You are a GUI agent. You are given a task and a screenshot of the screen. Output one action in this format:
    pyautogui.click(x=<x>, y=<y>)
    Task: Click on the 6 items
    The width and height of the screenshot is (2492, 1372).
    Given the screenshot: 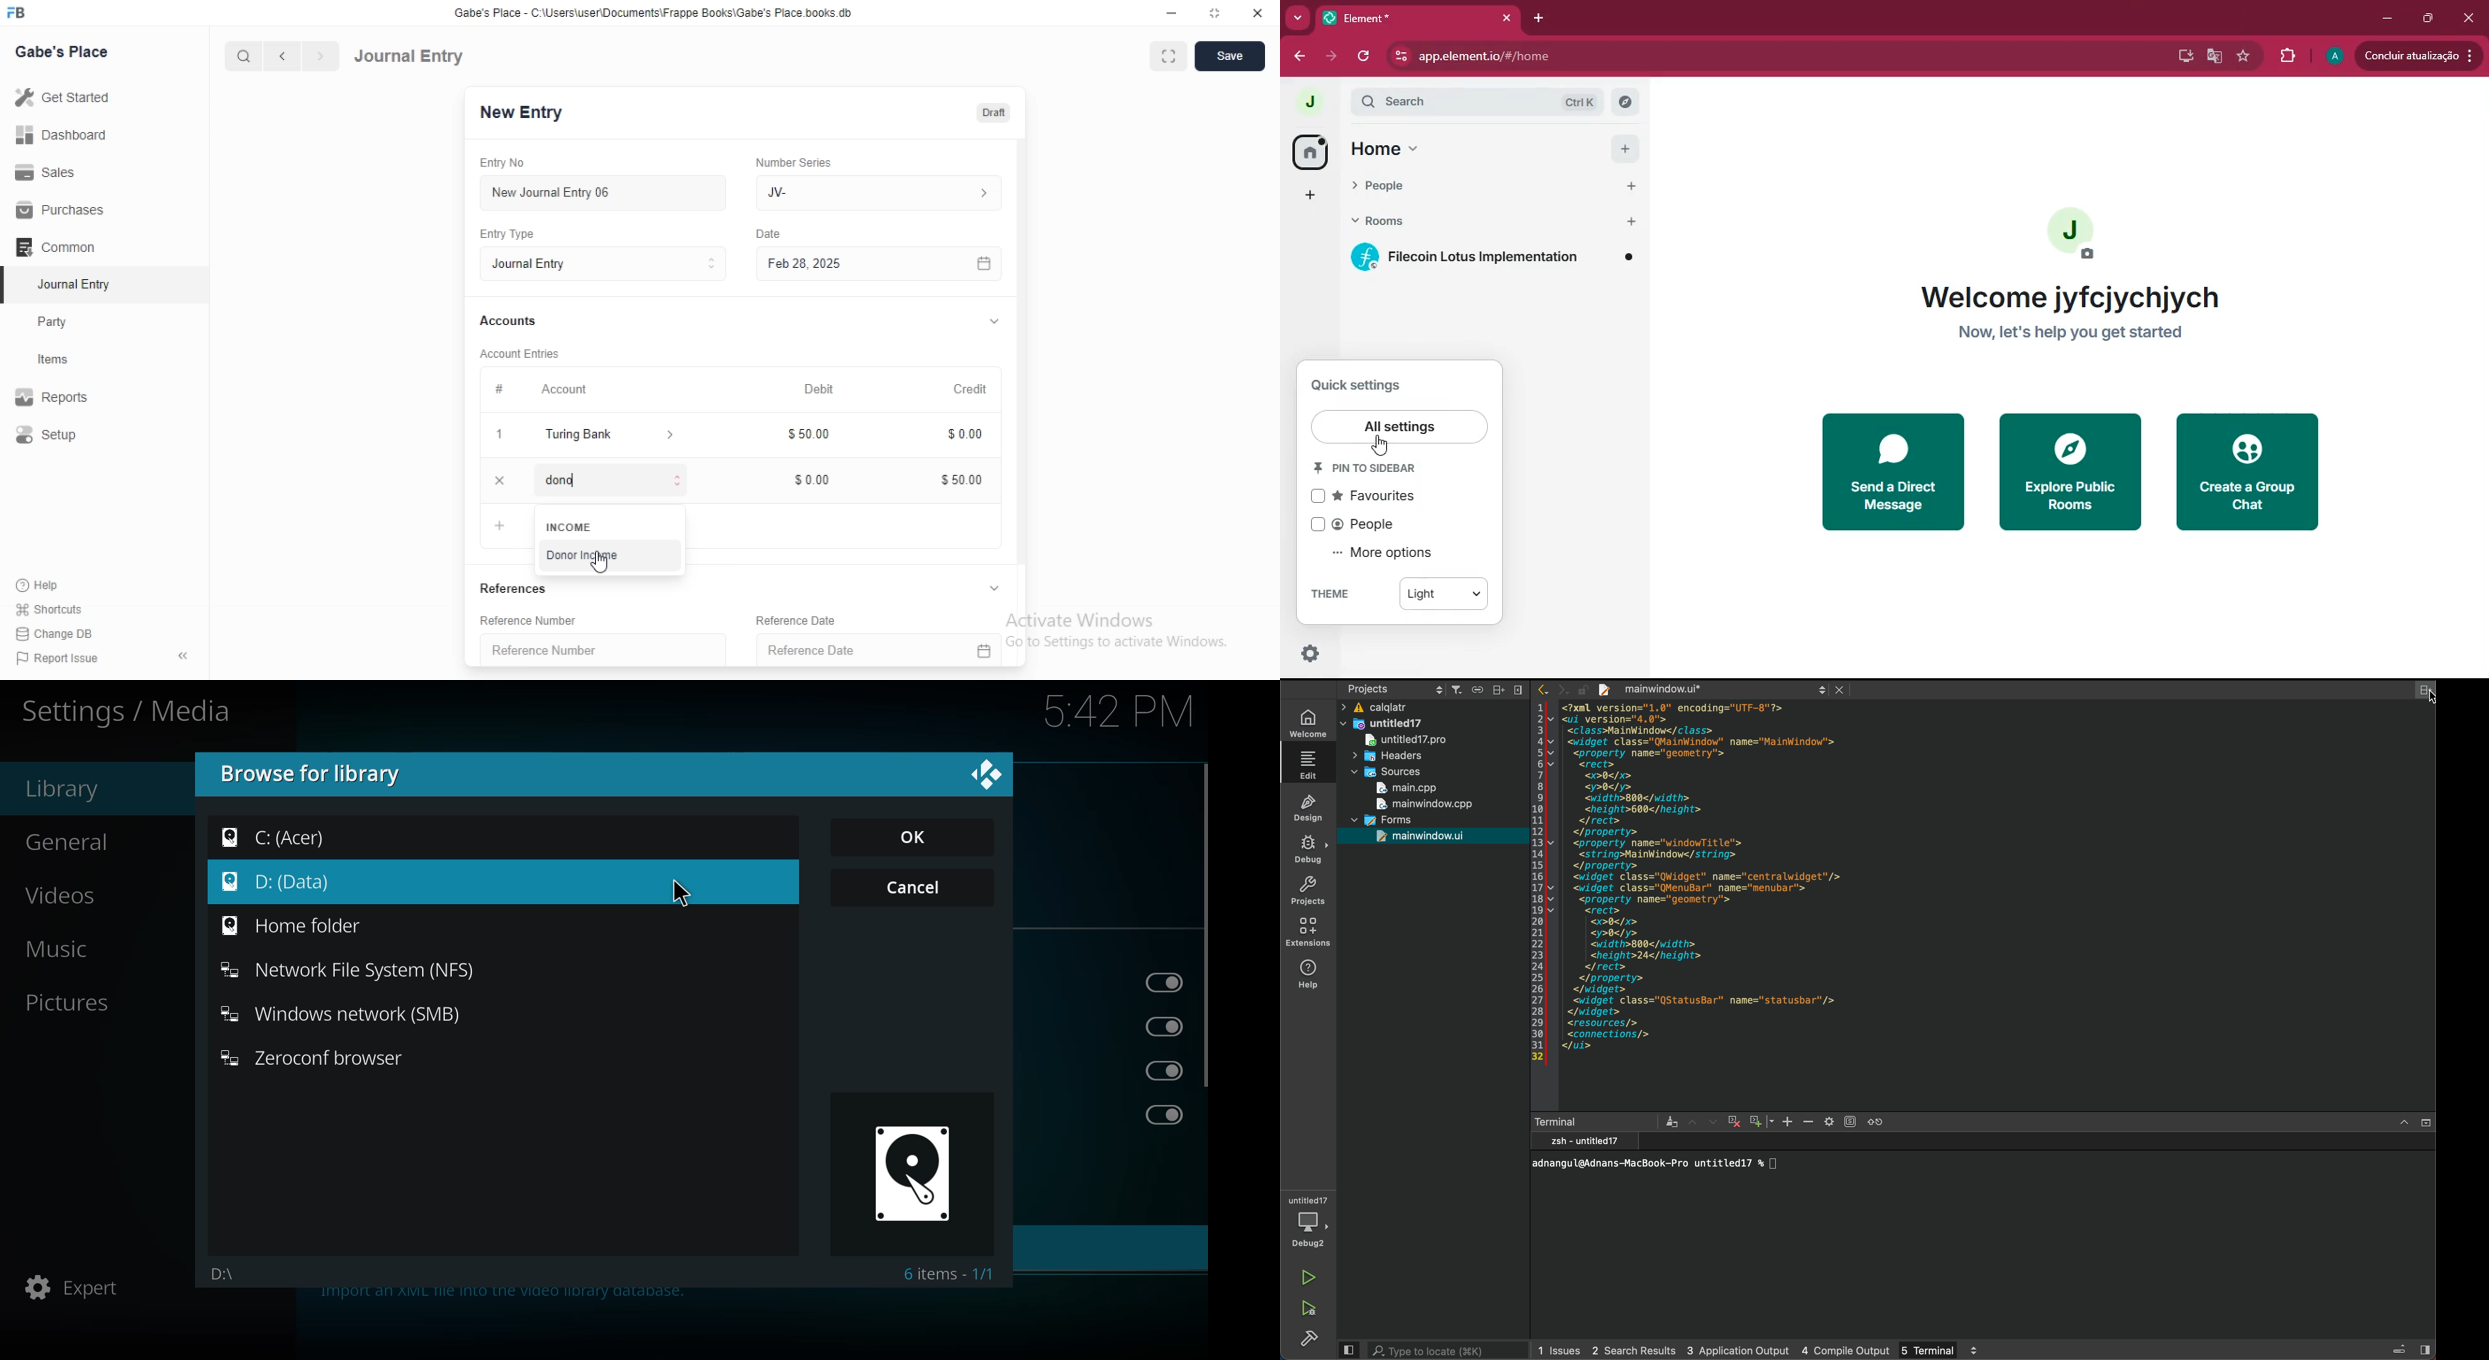 What is the action you would take?
    pyautogui.click(x=944, y=1274)
    